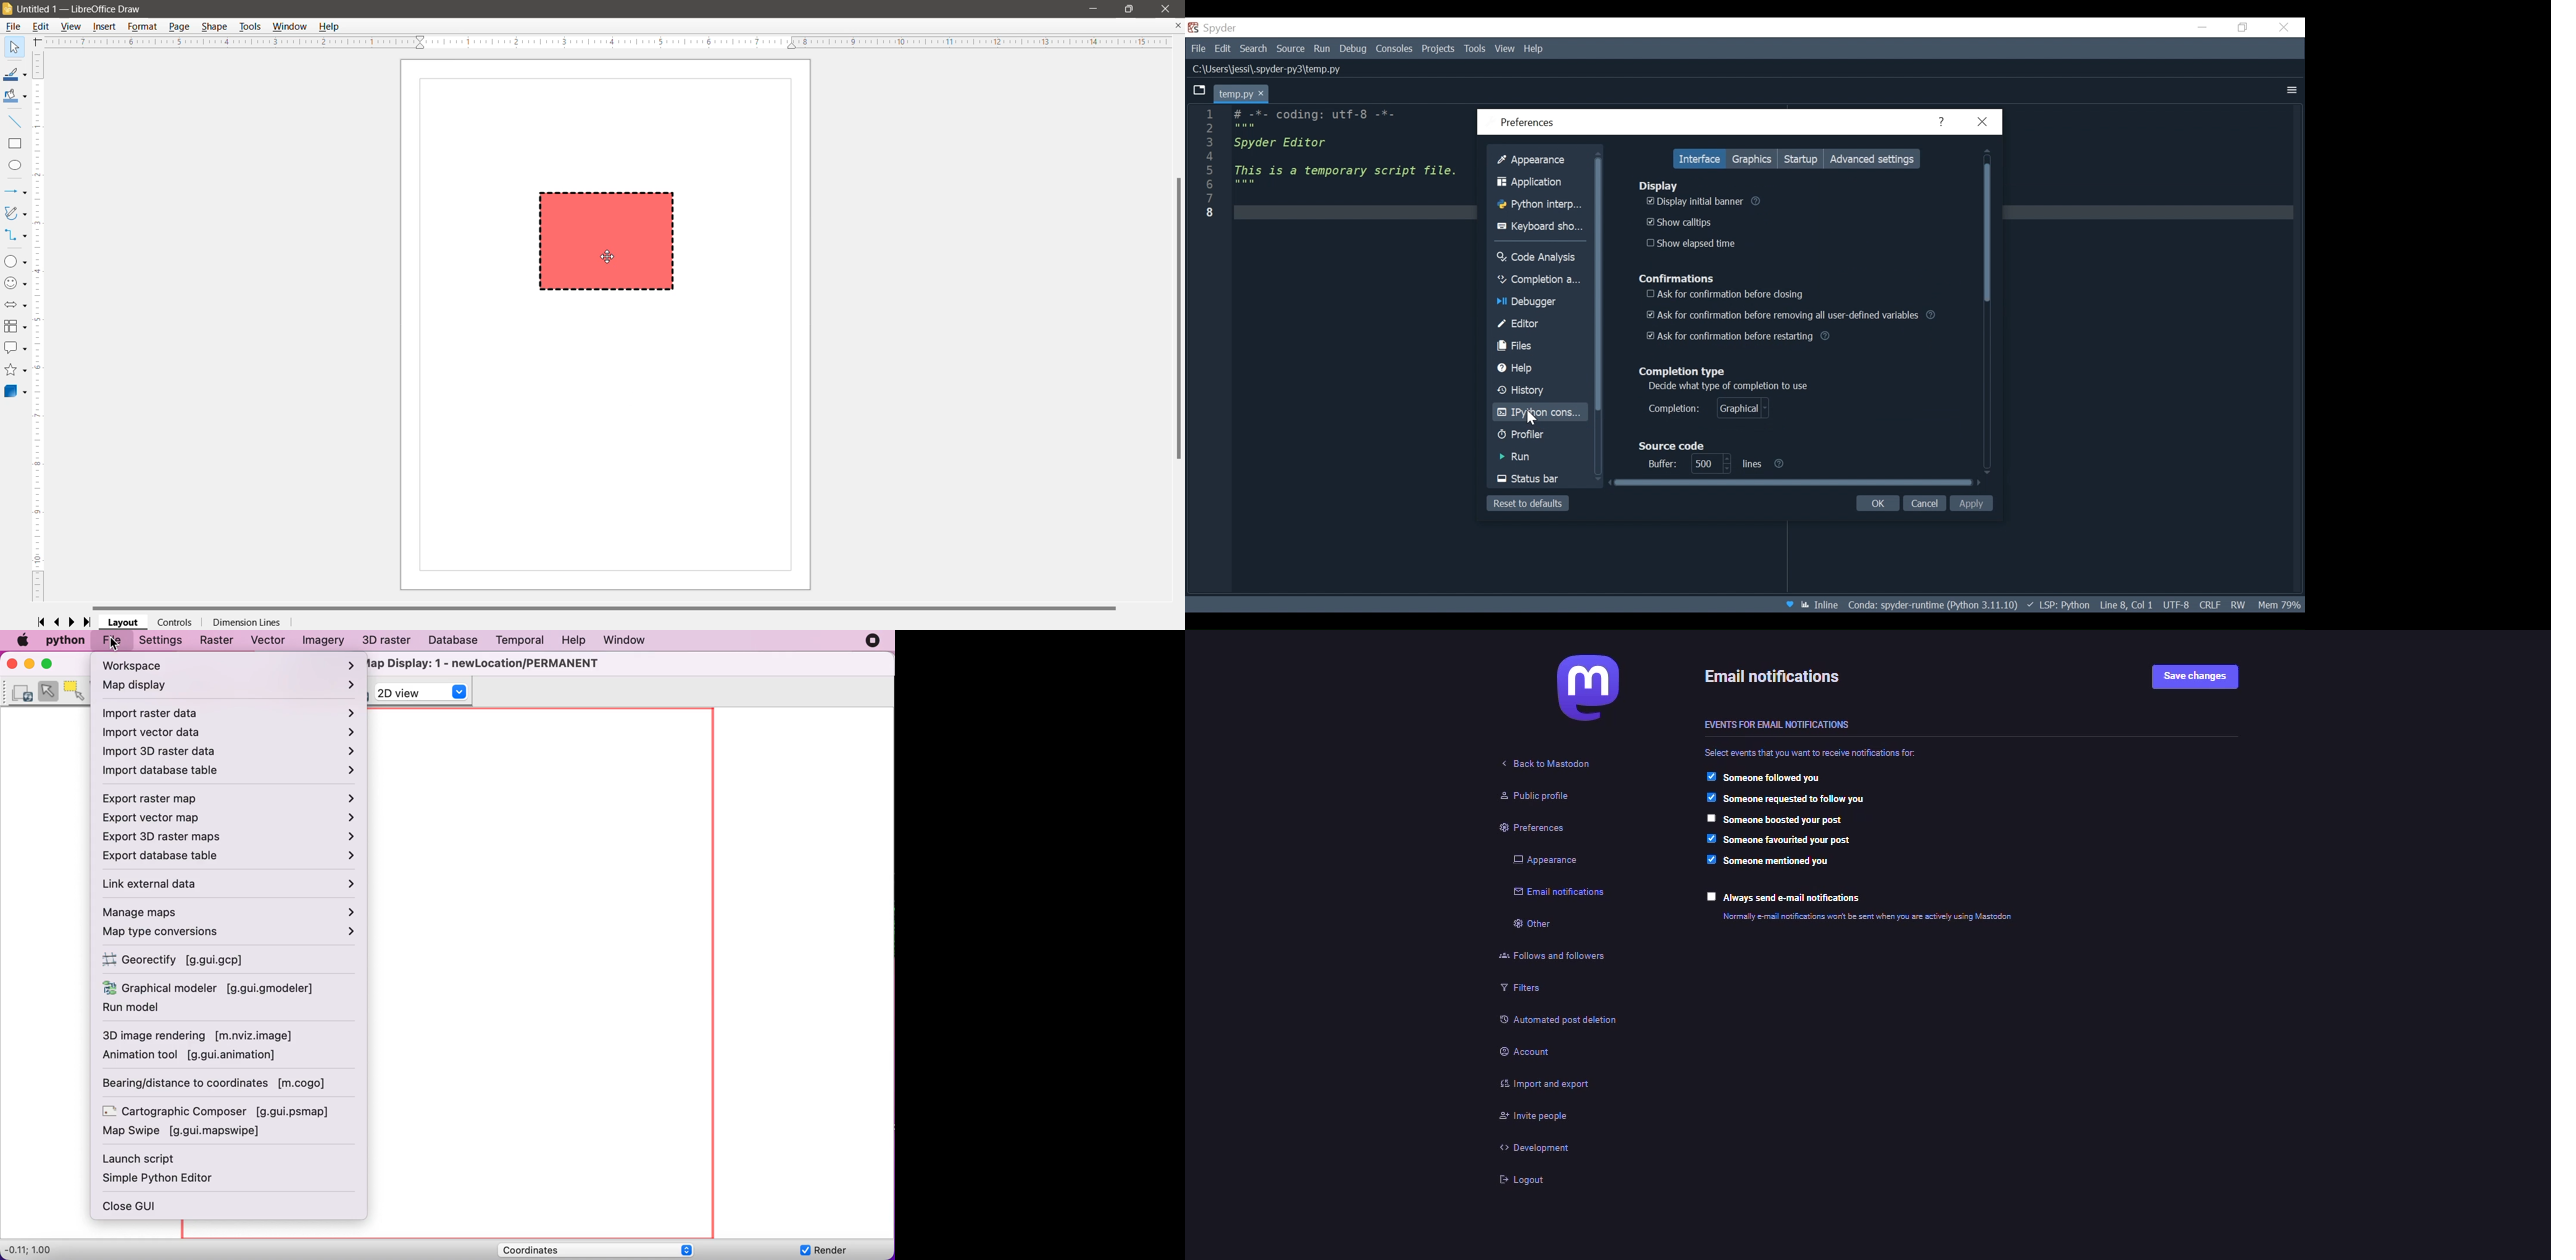  I want to click on View, so click(1505, 49).